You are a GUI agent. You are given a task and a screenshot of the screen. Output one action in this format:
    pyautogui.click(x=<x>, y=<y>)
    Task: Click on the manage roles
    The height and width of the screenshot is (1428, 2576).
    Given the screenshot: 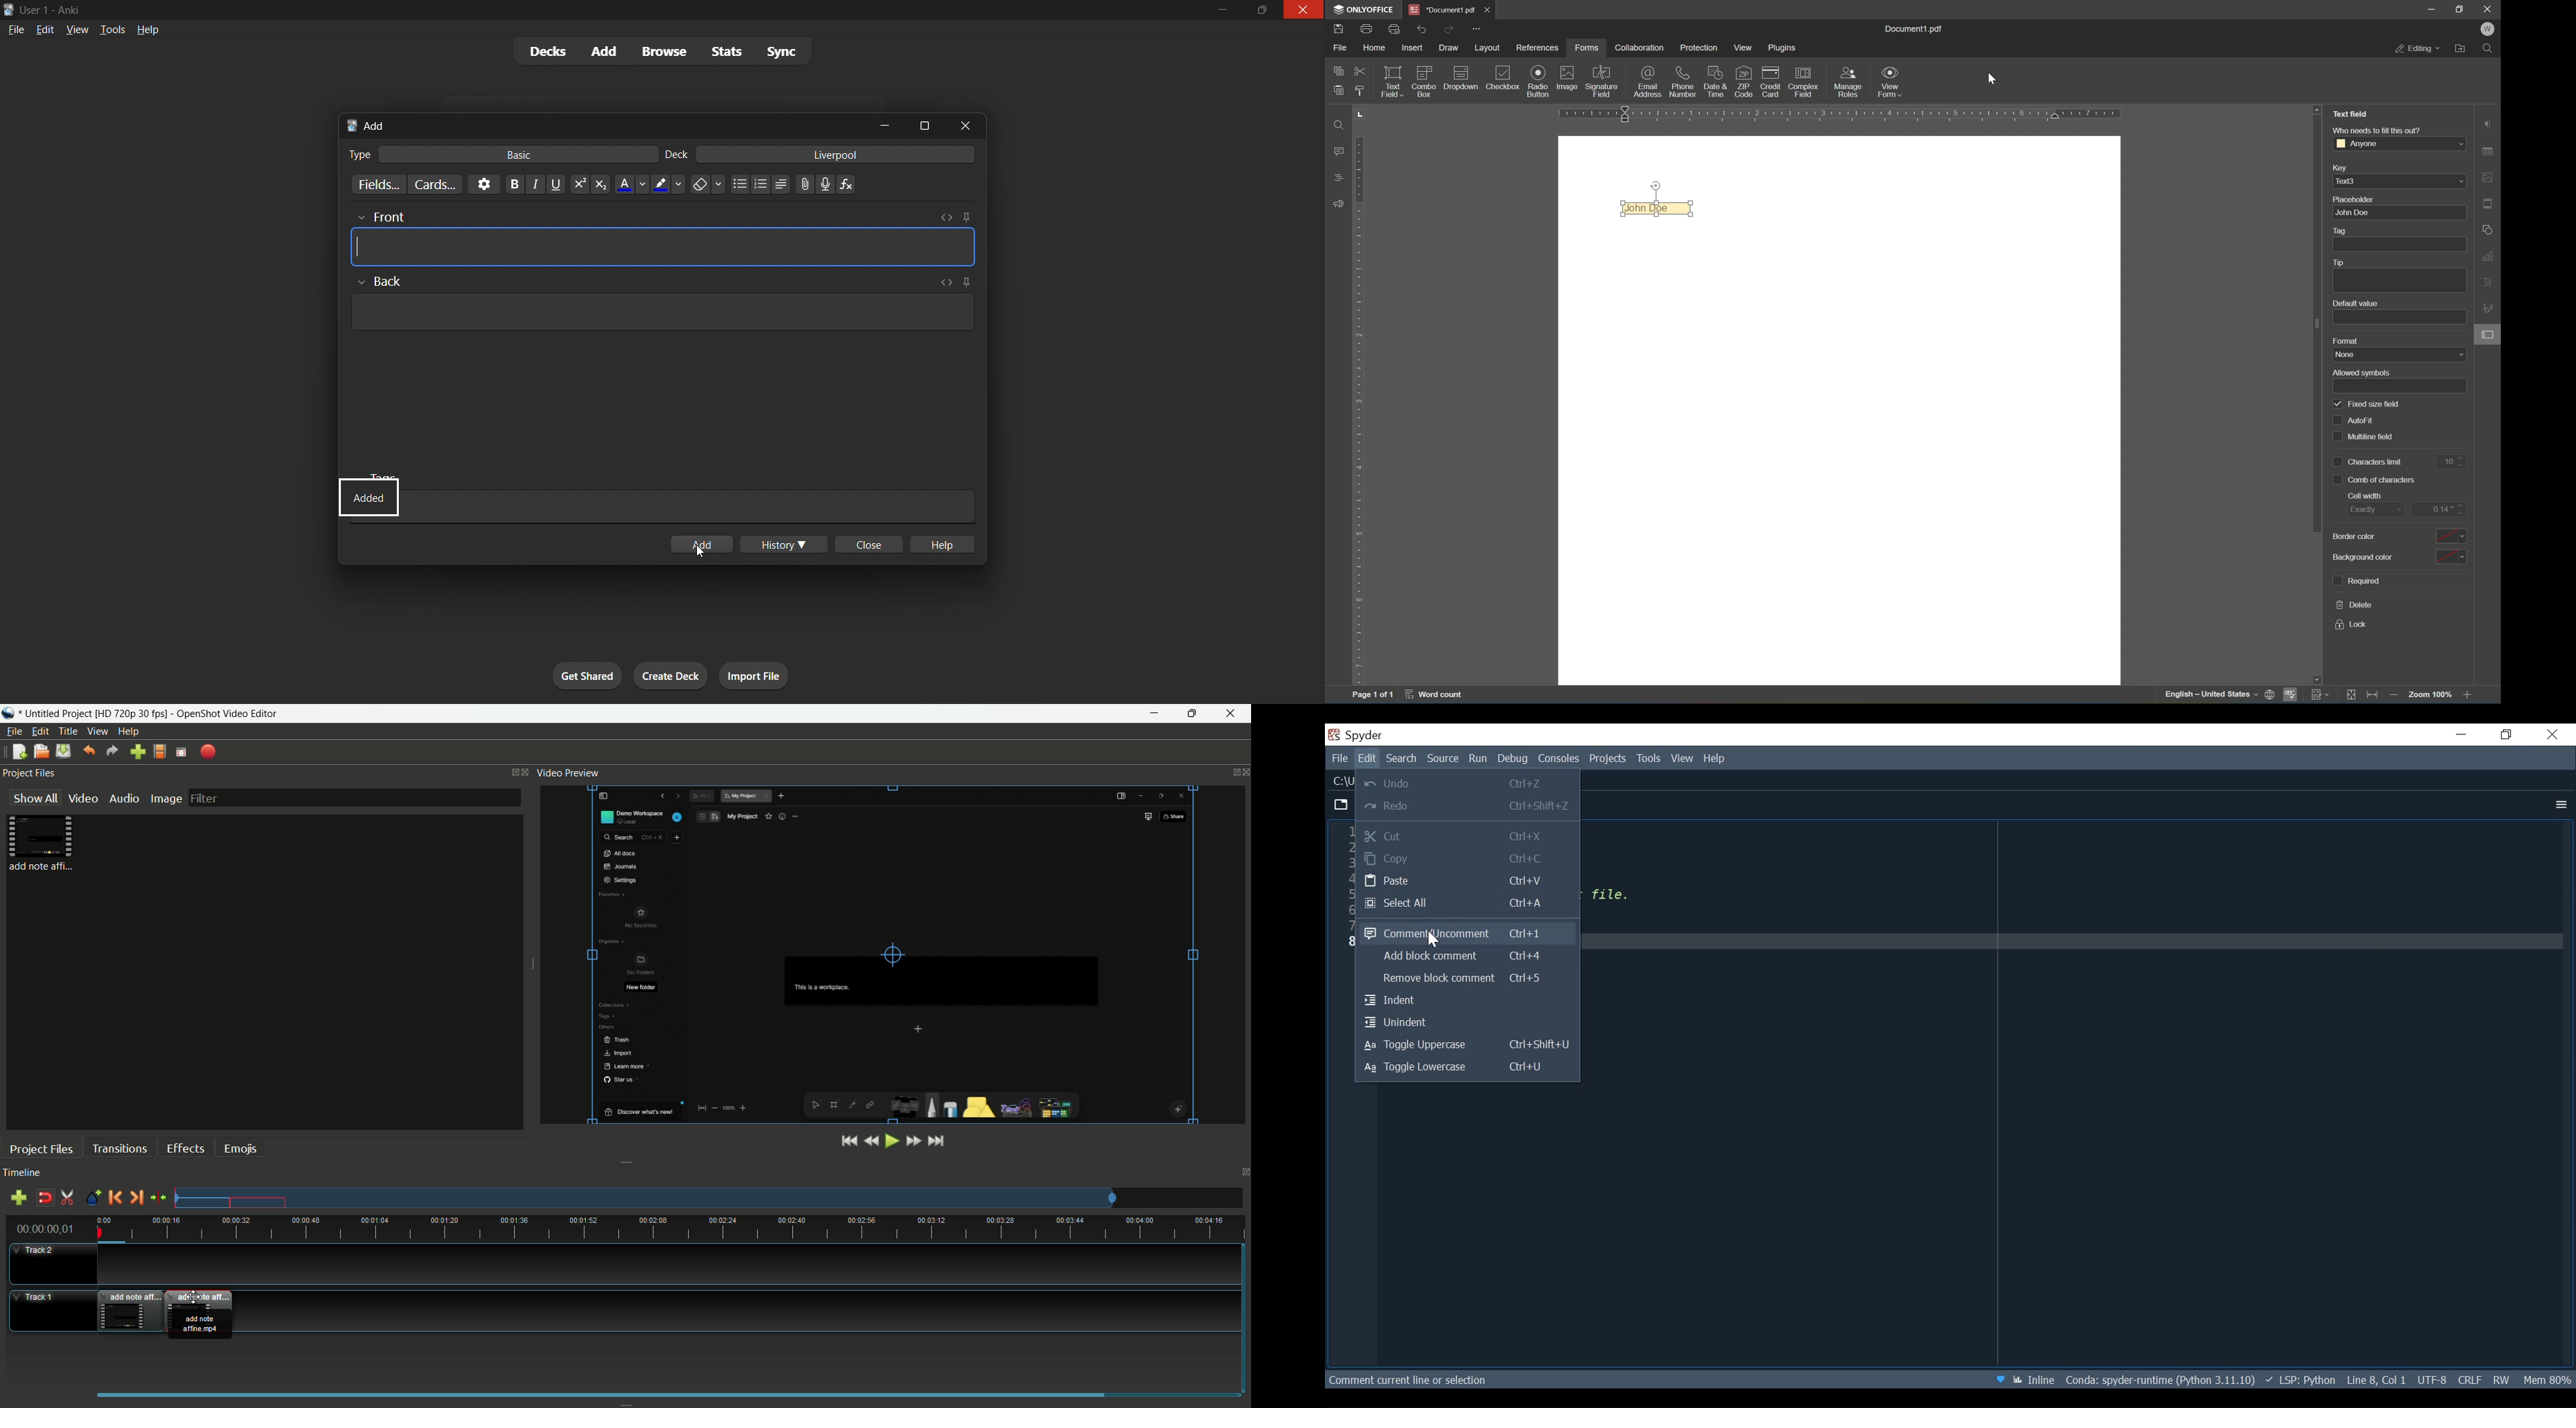 What is the action you would take?
    pyautogui.click(x=1848, y=84)
    